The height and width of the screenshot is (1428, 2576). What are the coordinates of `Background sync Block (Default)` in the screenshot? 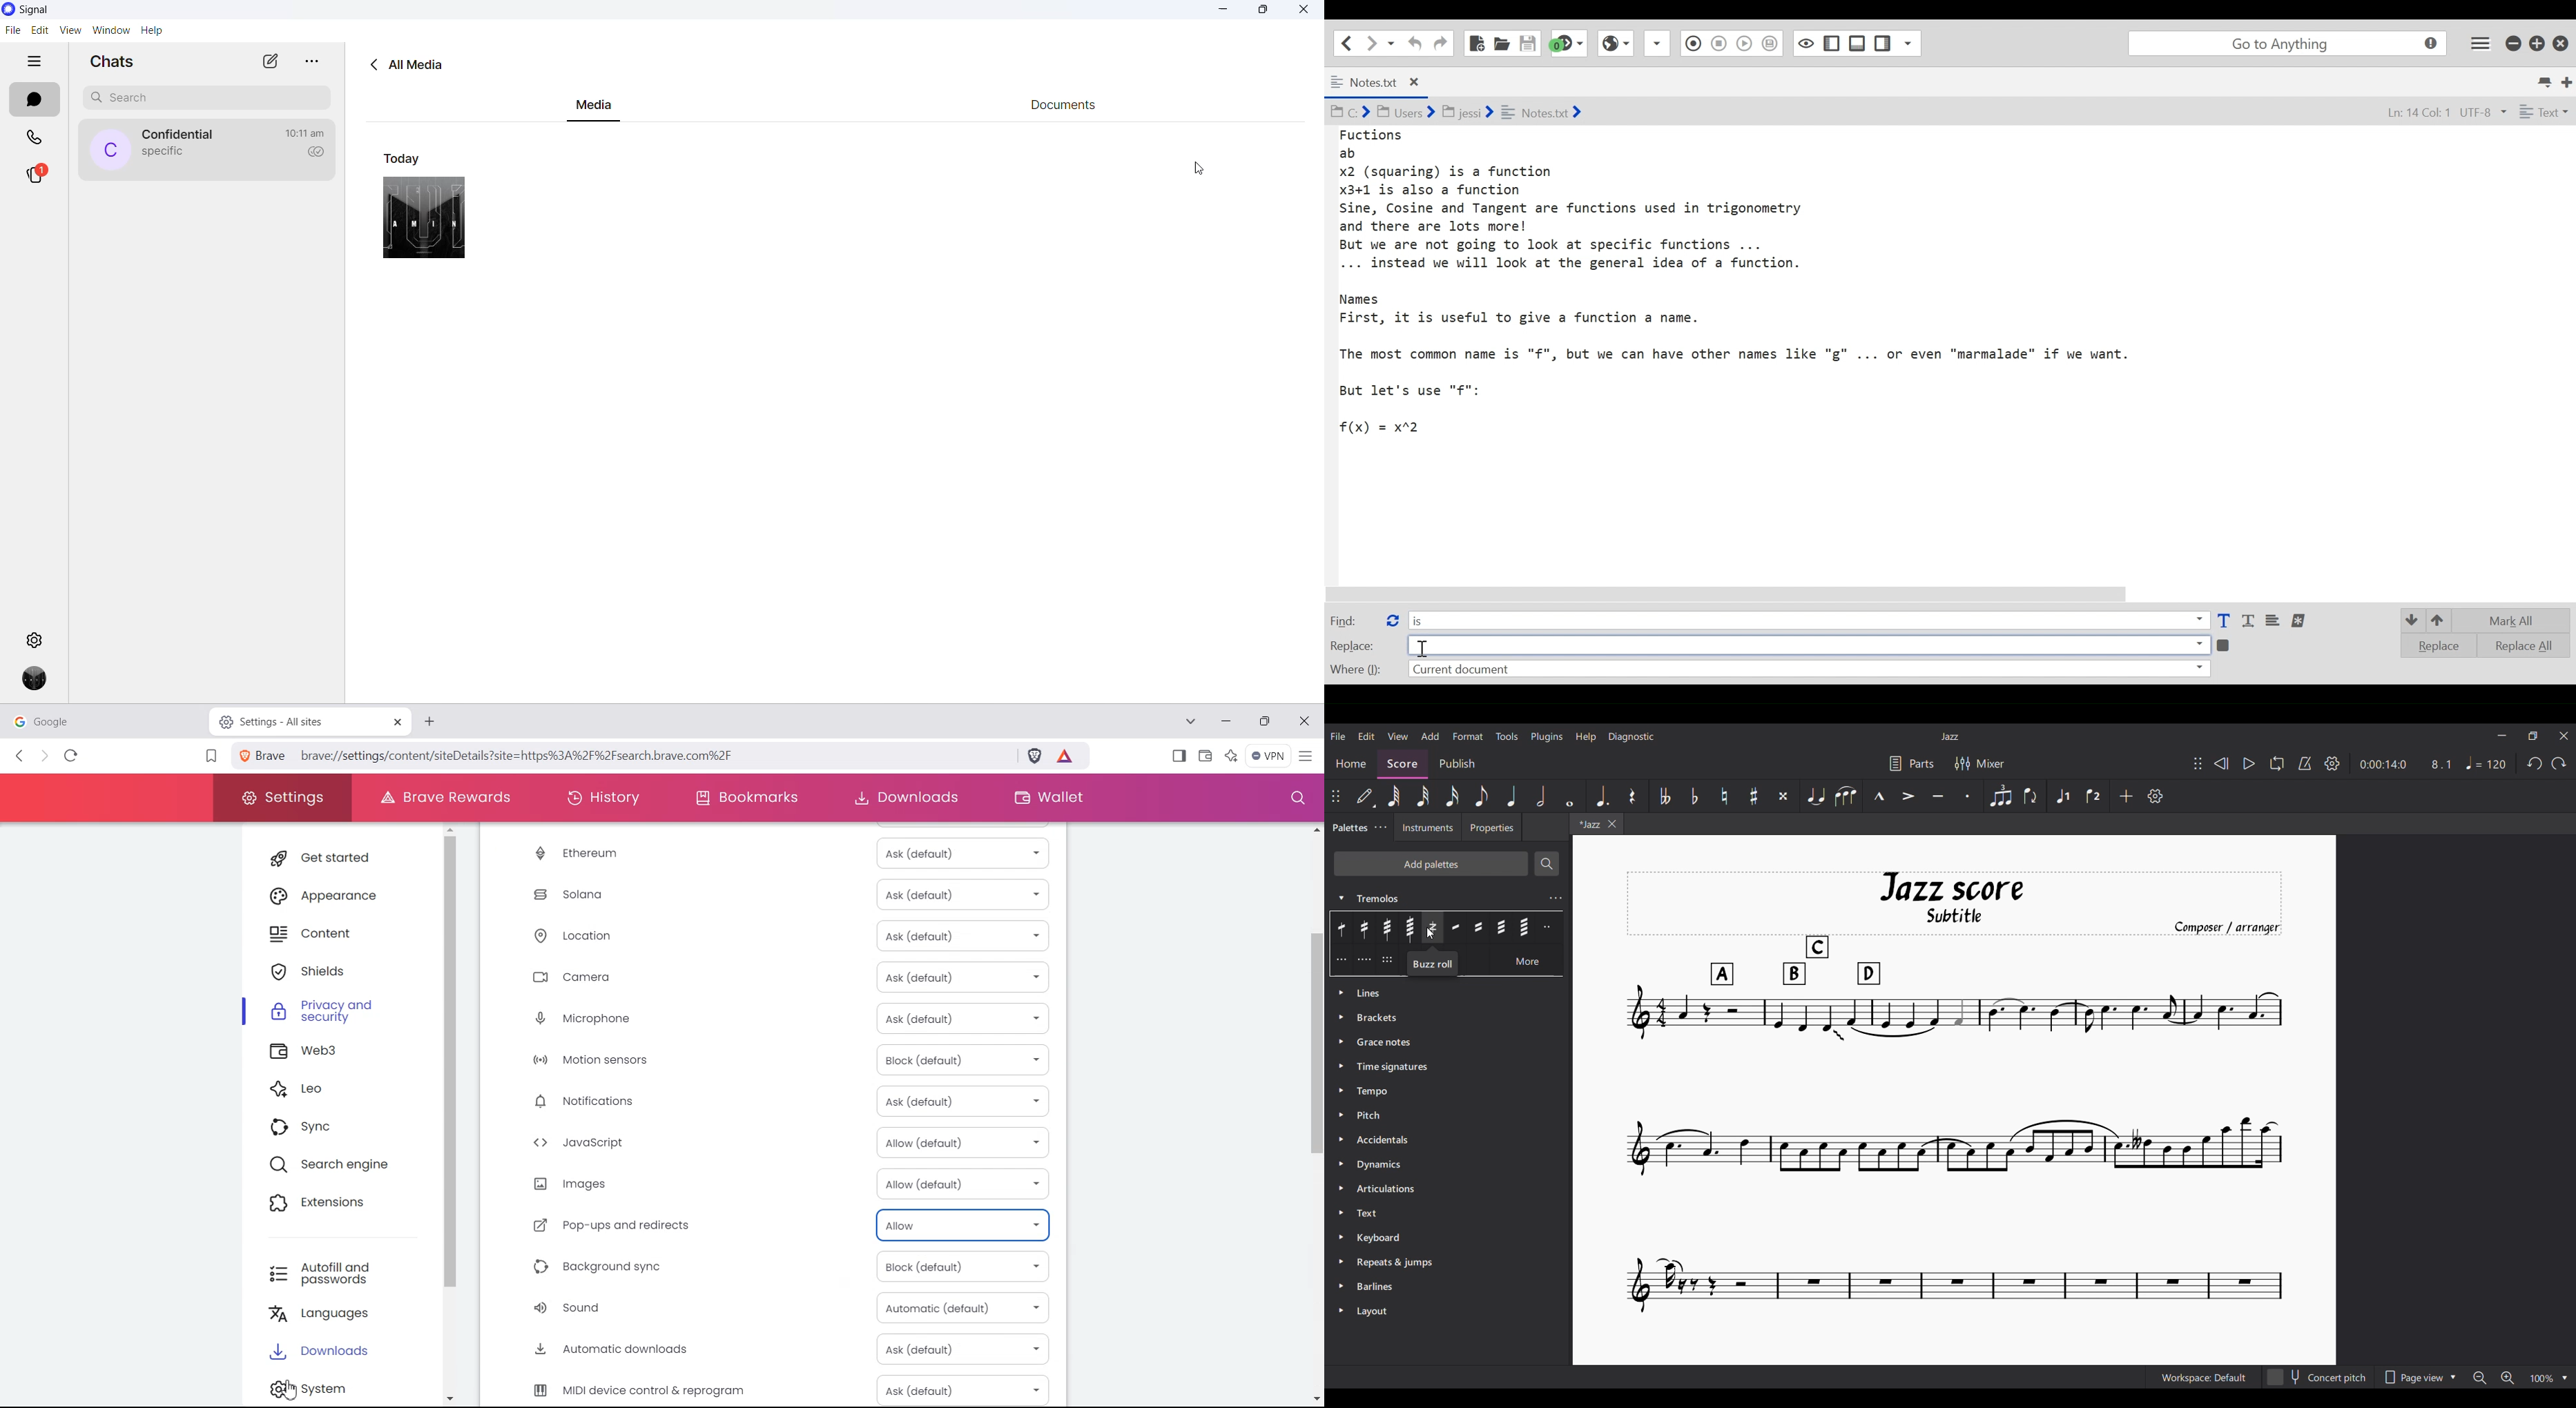 It's located at (775, 1268).